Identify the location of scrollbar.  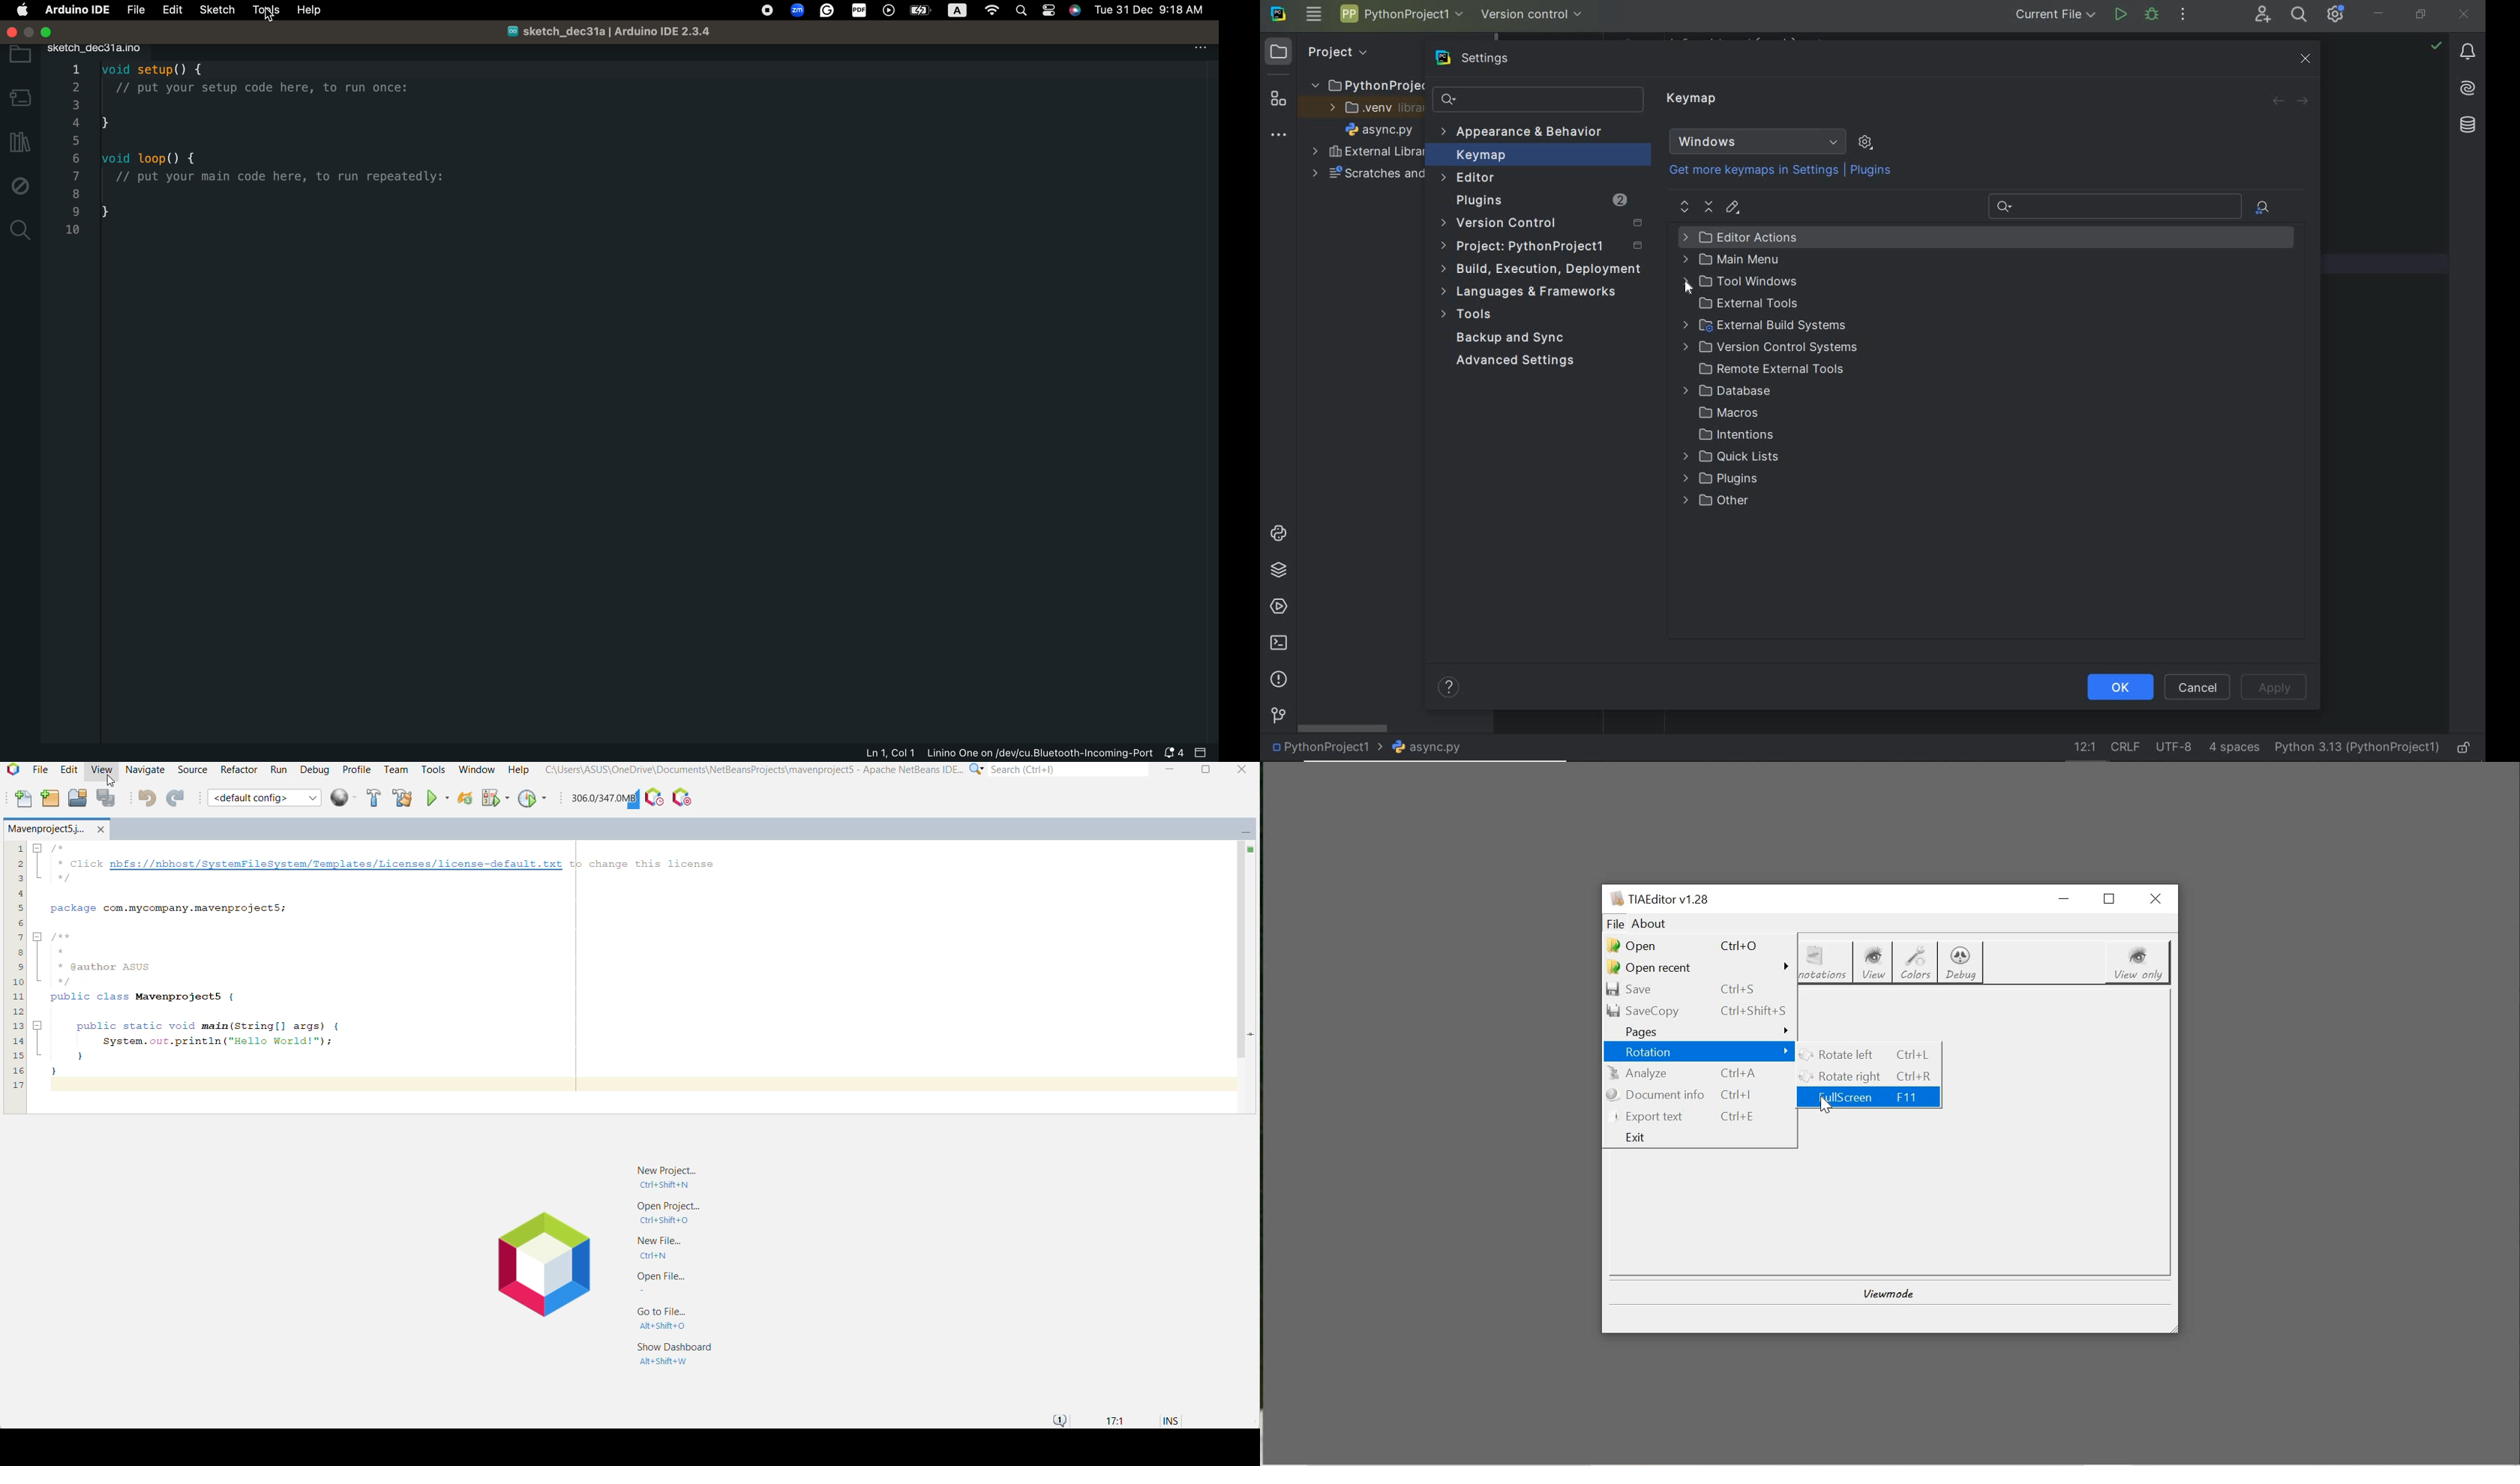
(1341, 728).